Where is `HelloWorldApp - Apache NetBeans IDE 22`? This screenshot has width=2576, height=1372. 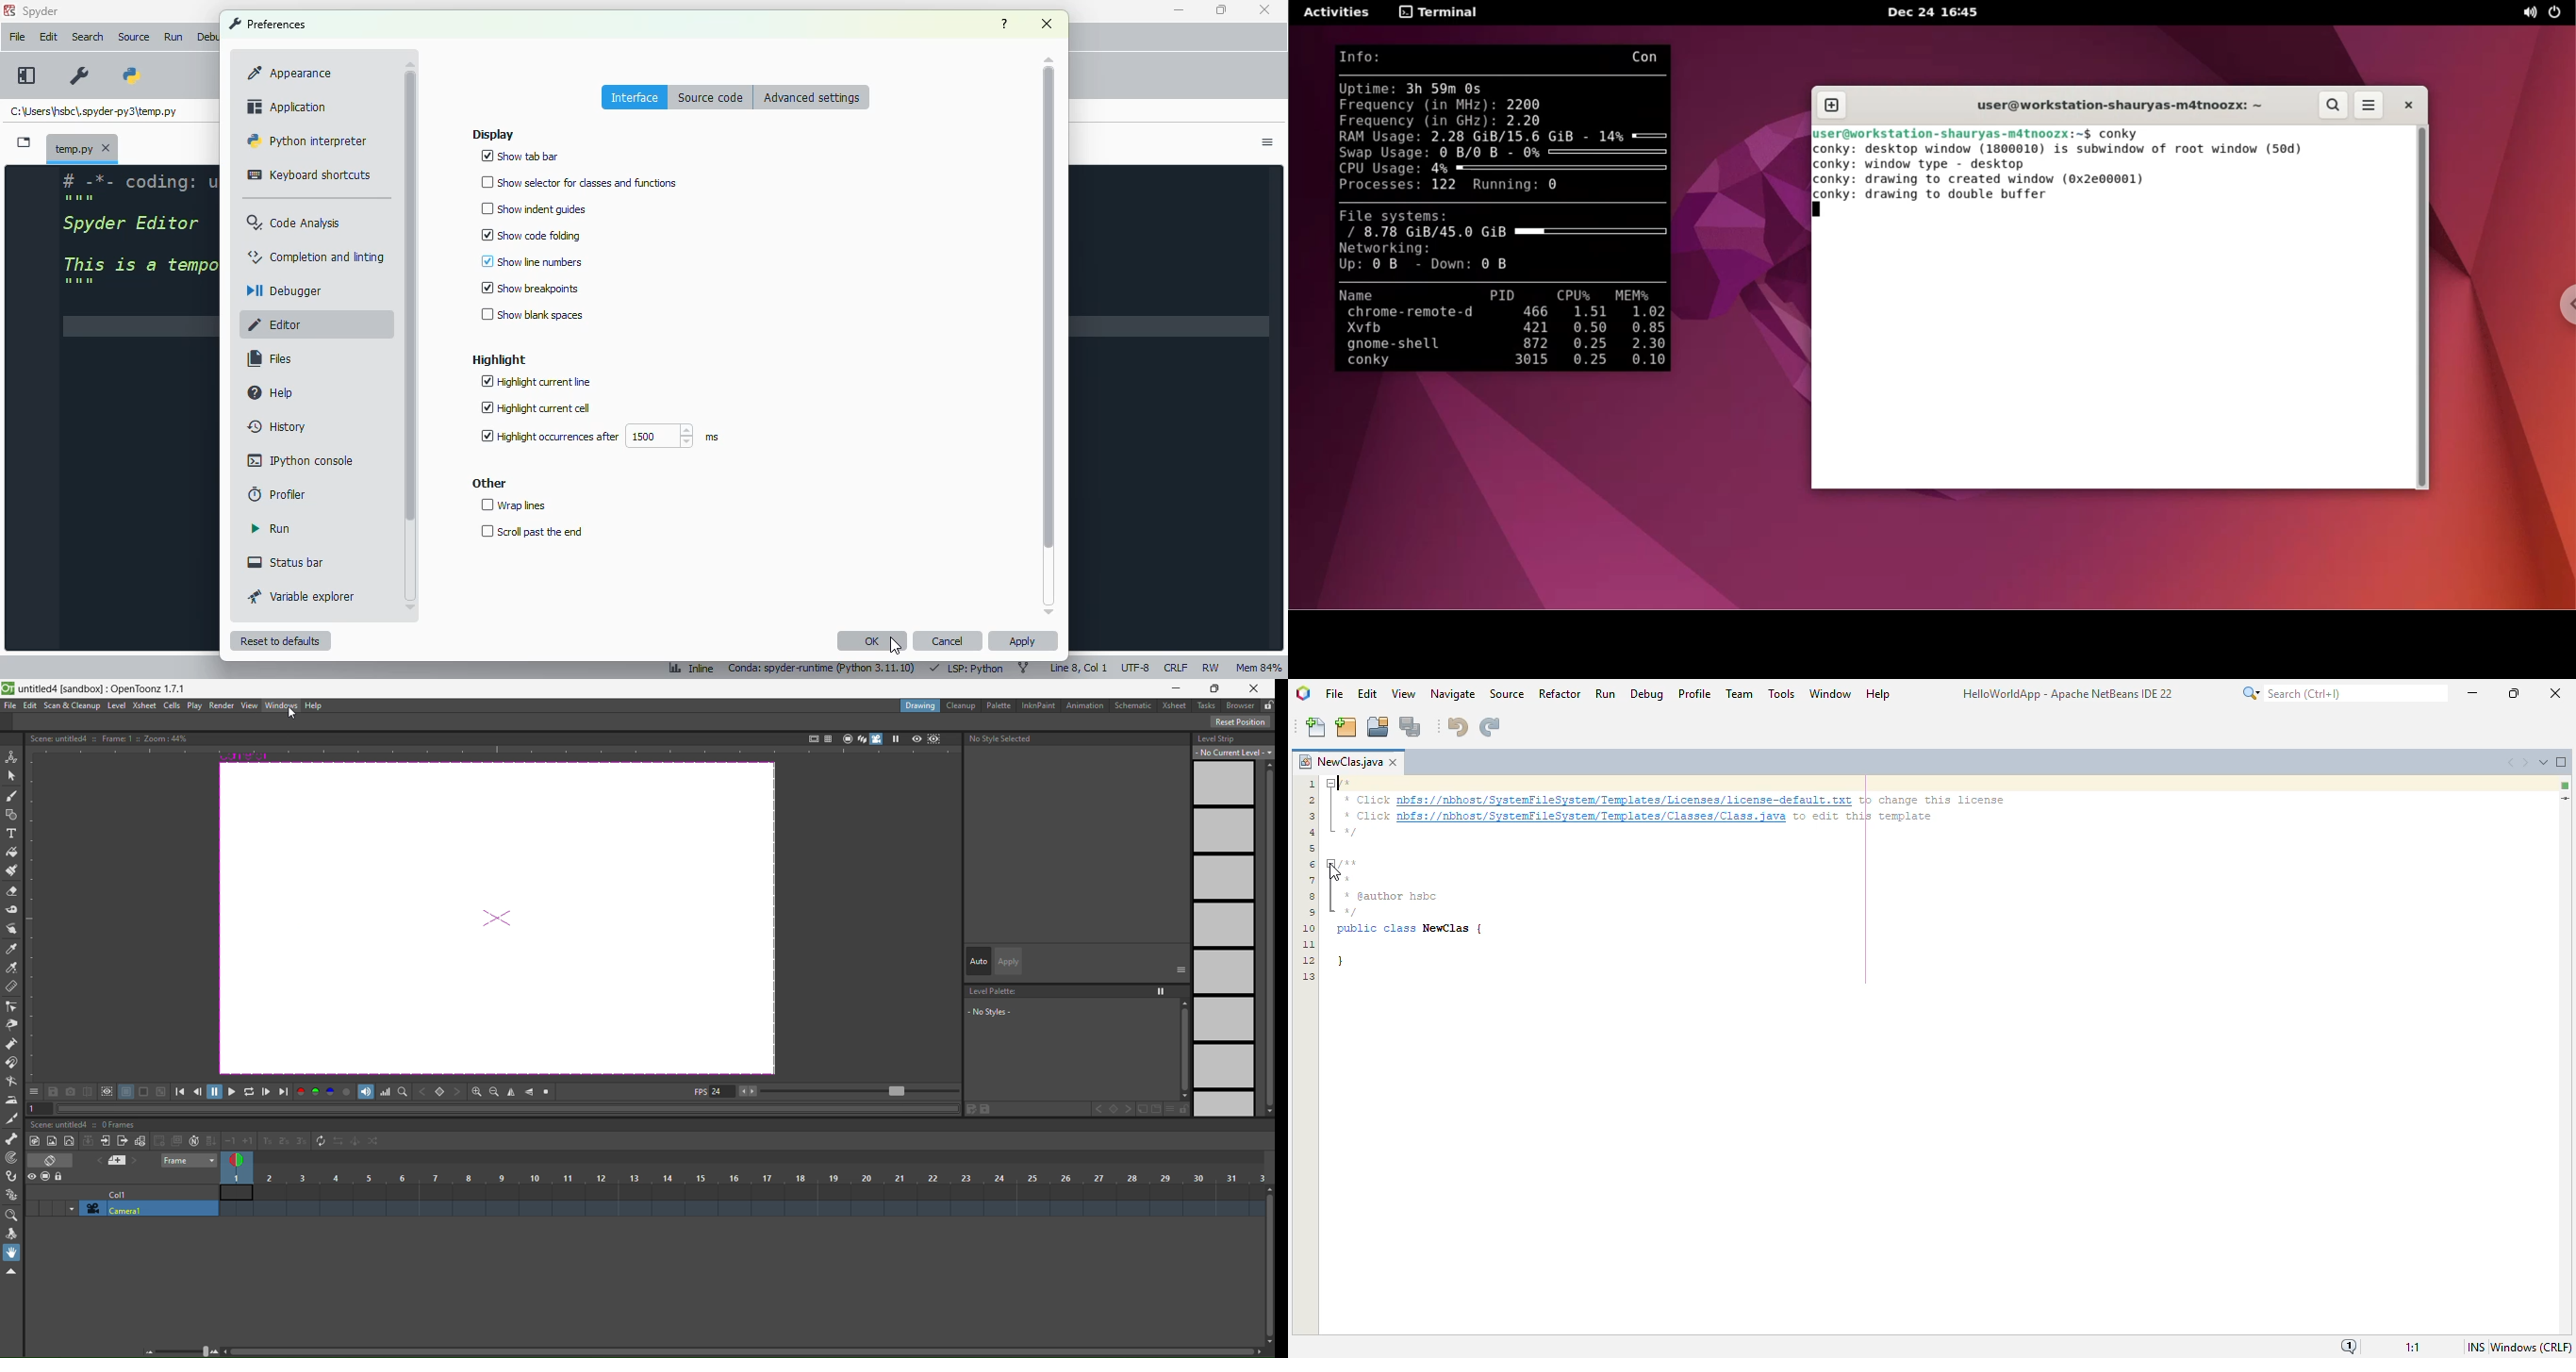 HelloWorldApp - Apache NetBeans IDE 22 is located at coordinates (2067, 696).